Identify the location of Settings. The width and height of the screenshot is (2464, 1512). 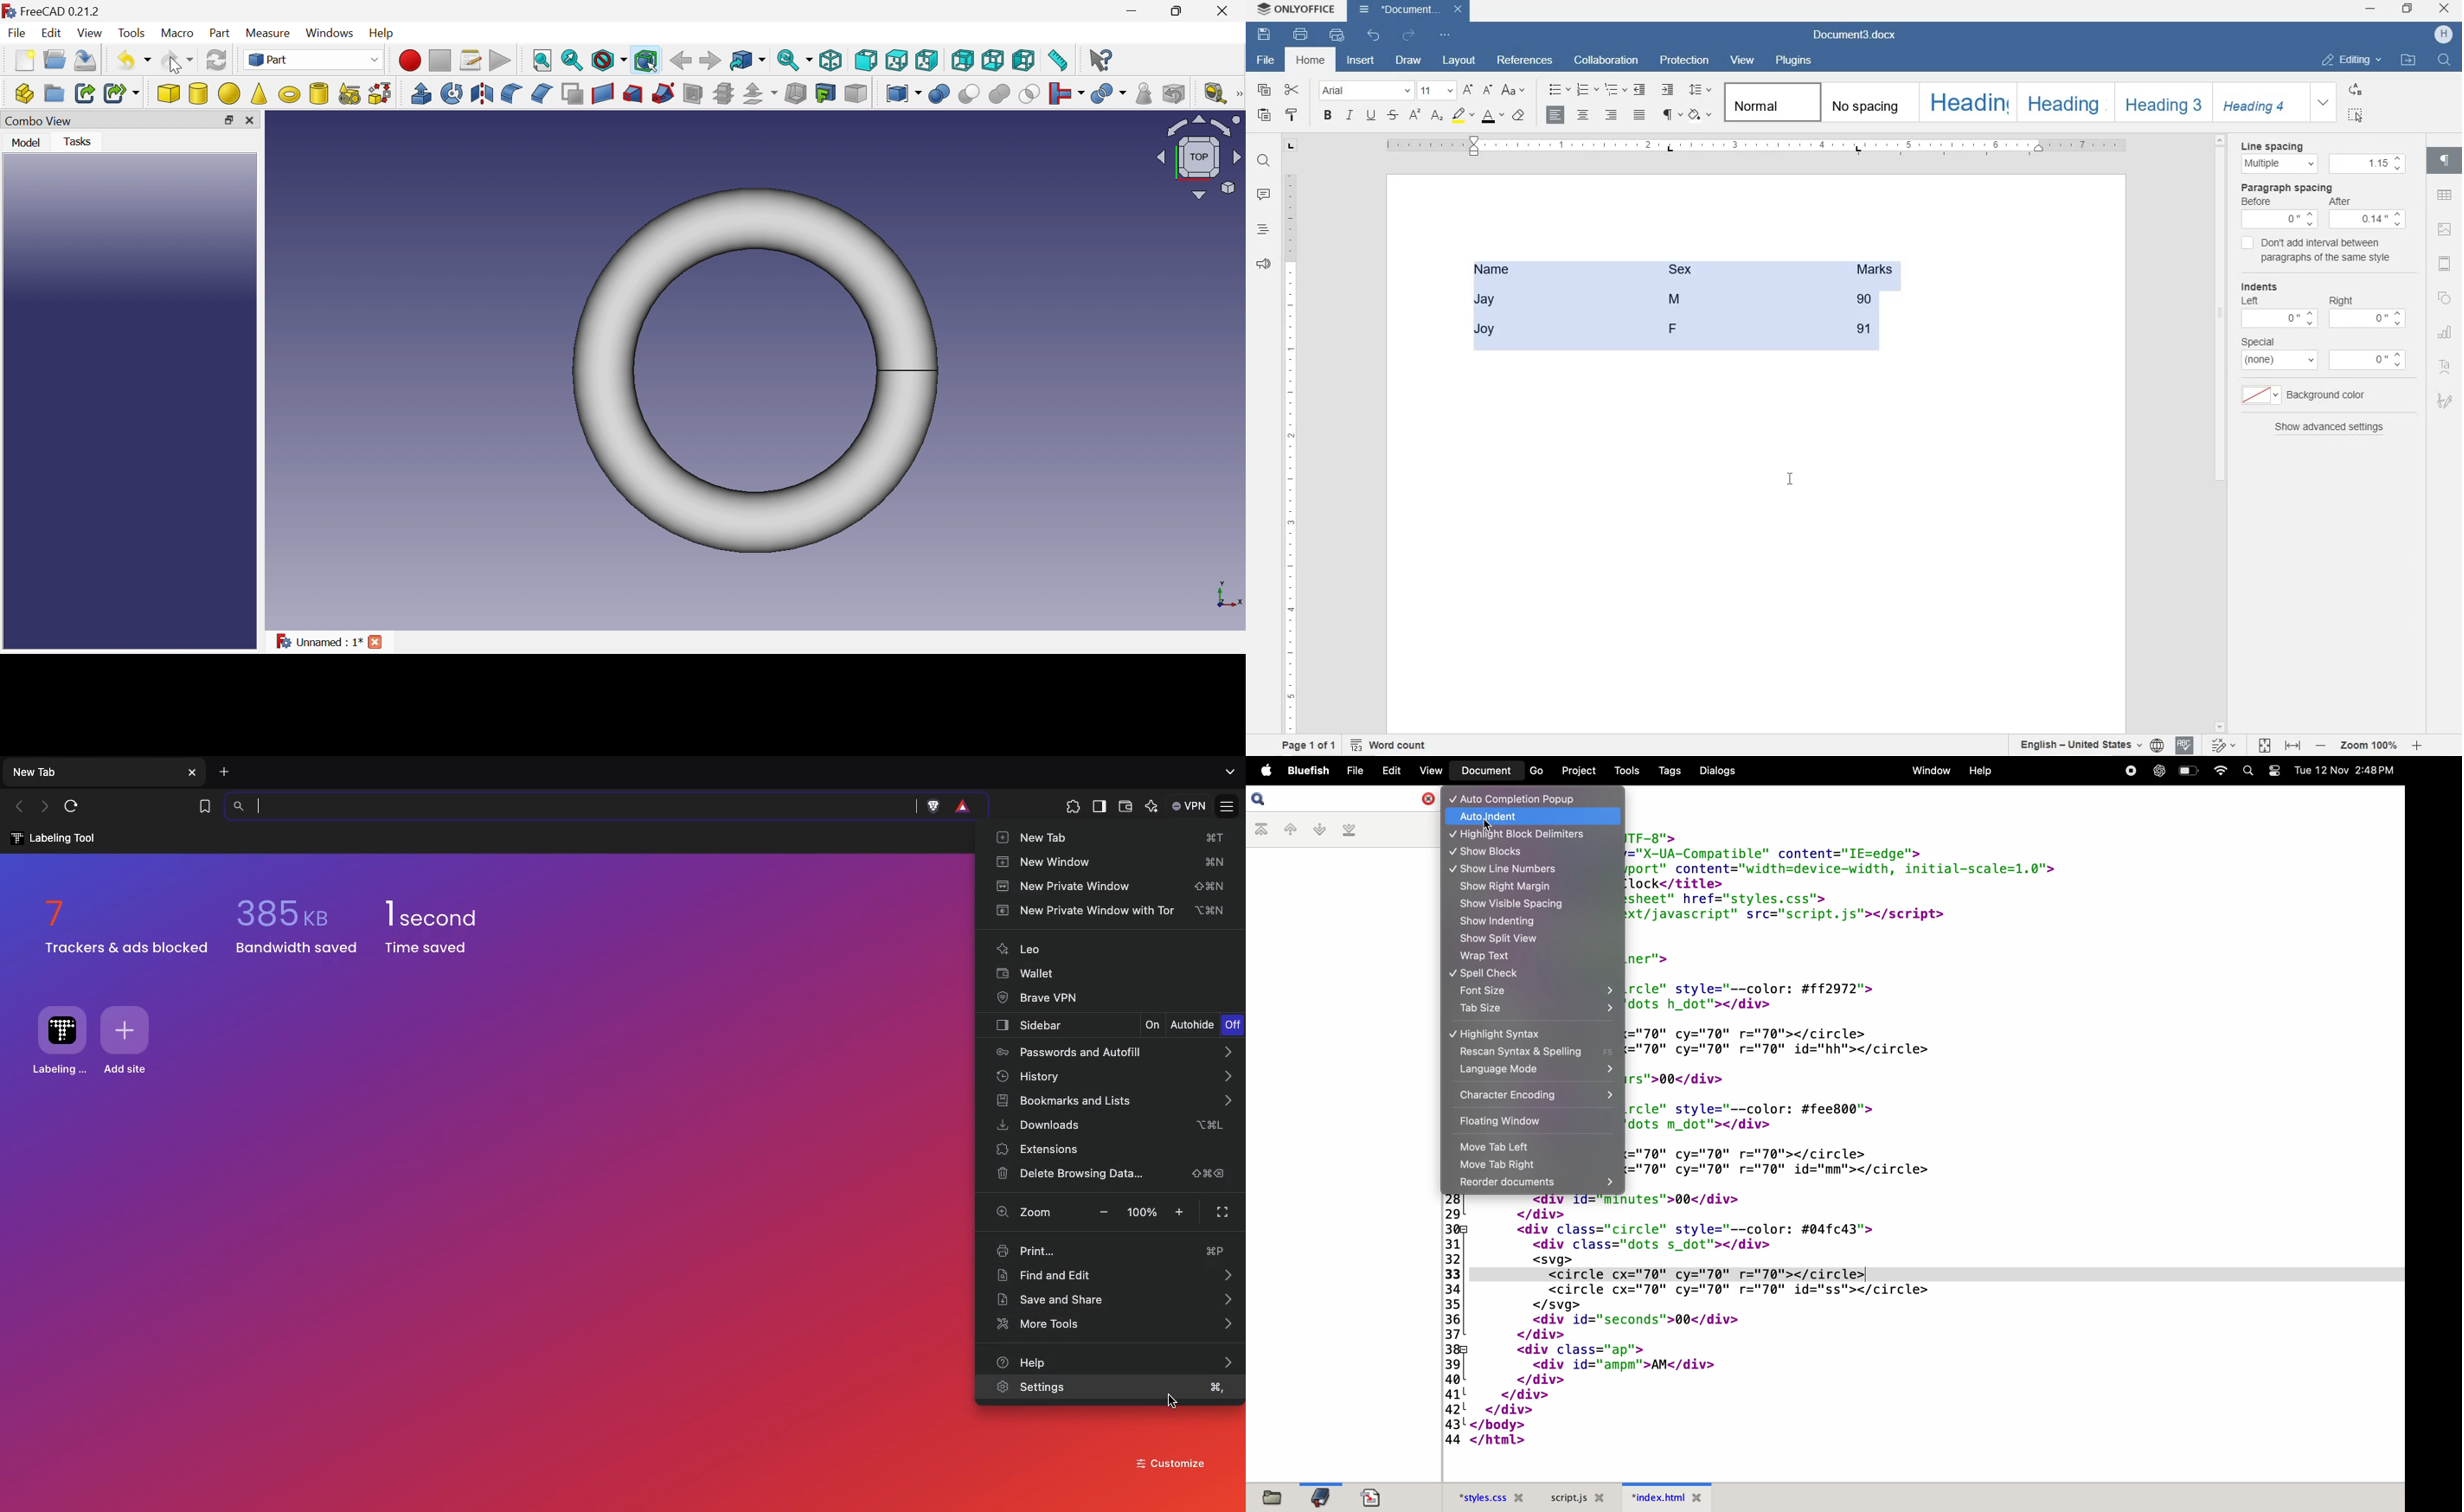
(1034, 1387).